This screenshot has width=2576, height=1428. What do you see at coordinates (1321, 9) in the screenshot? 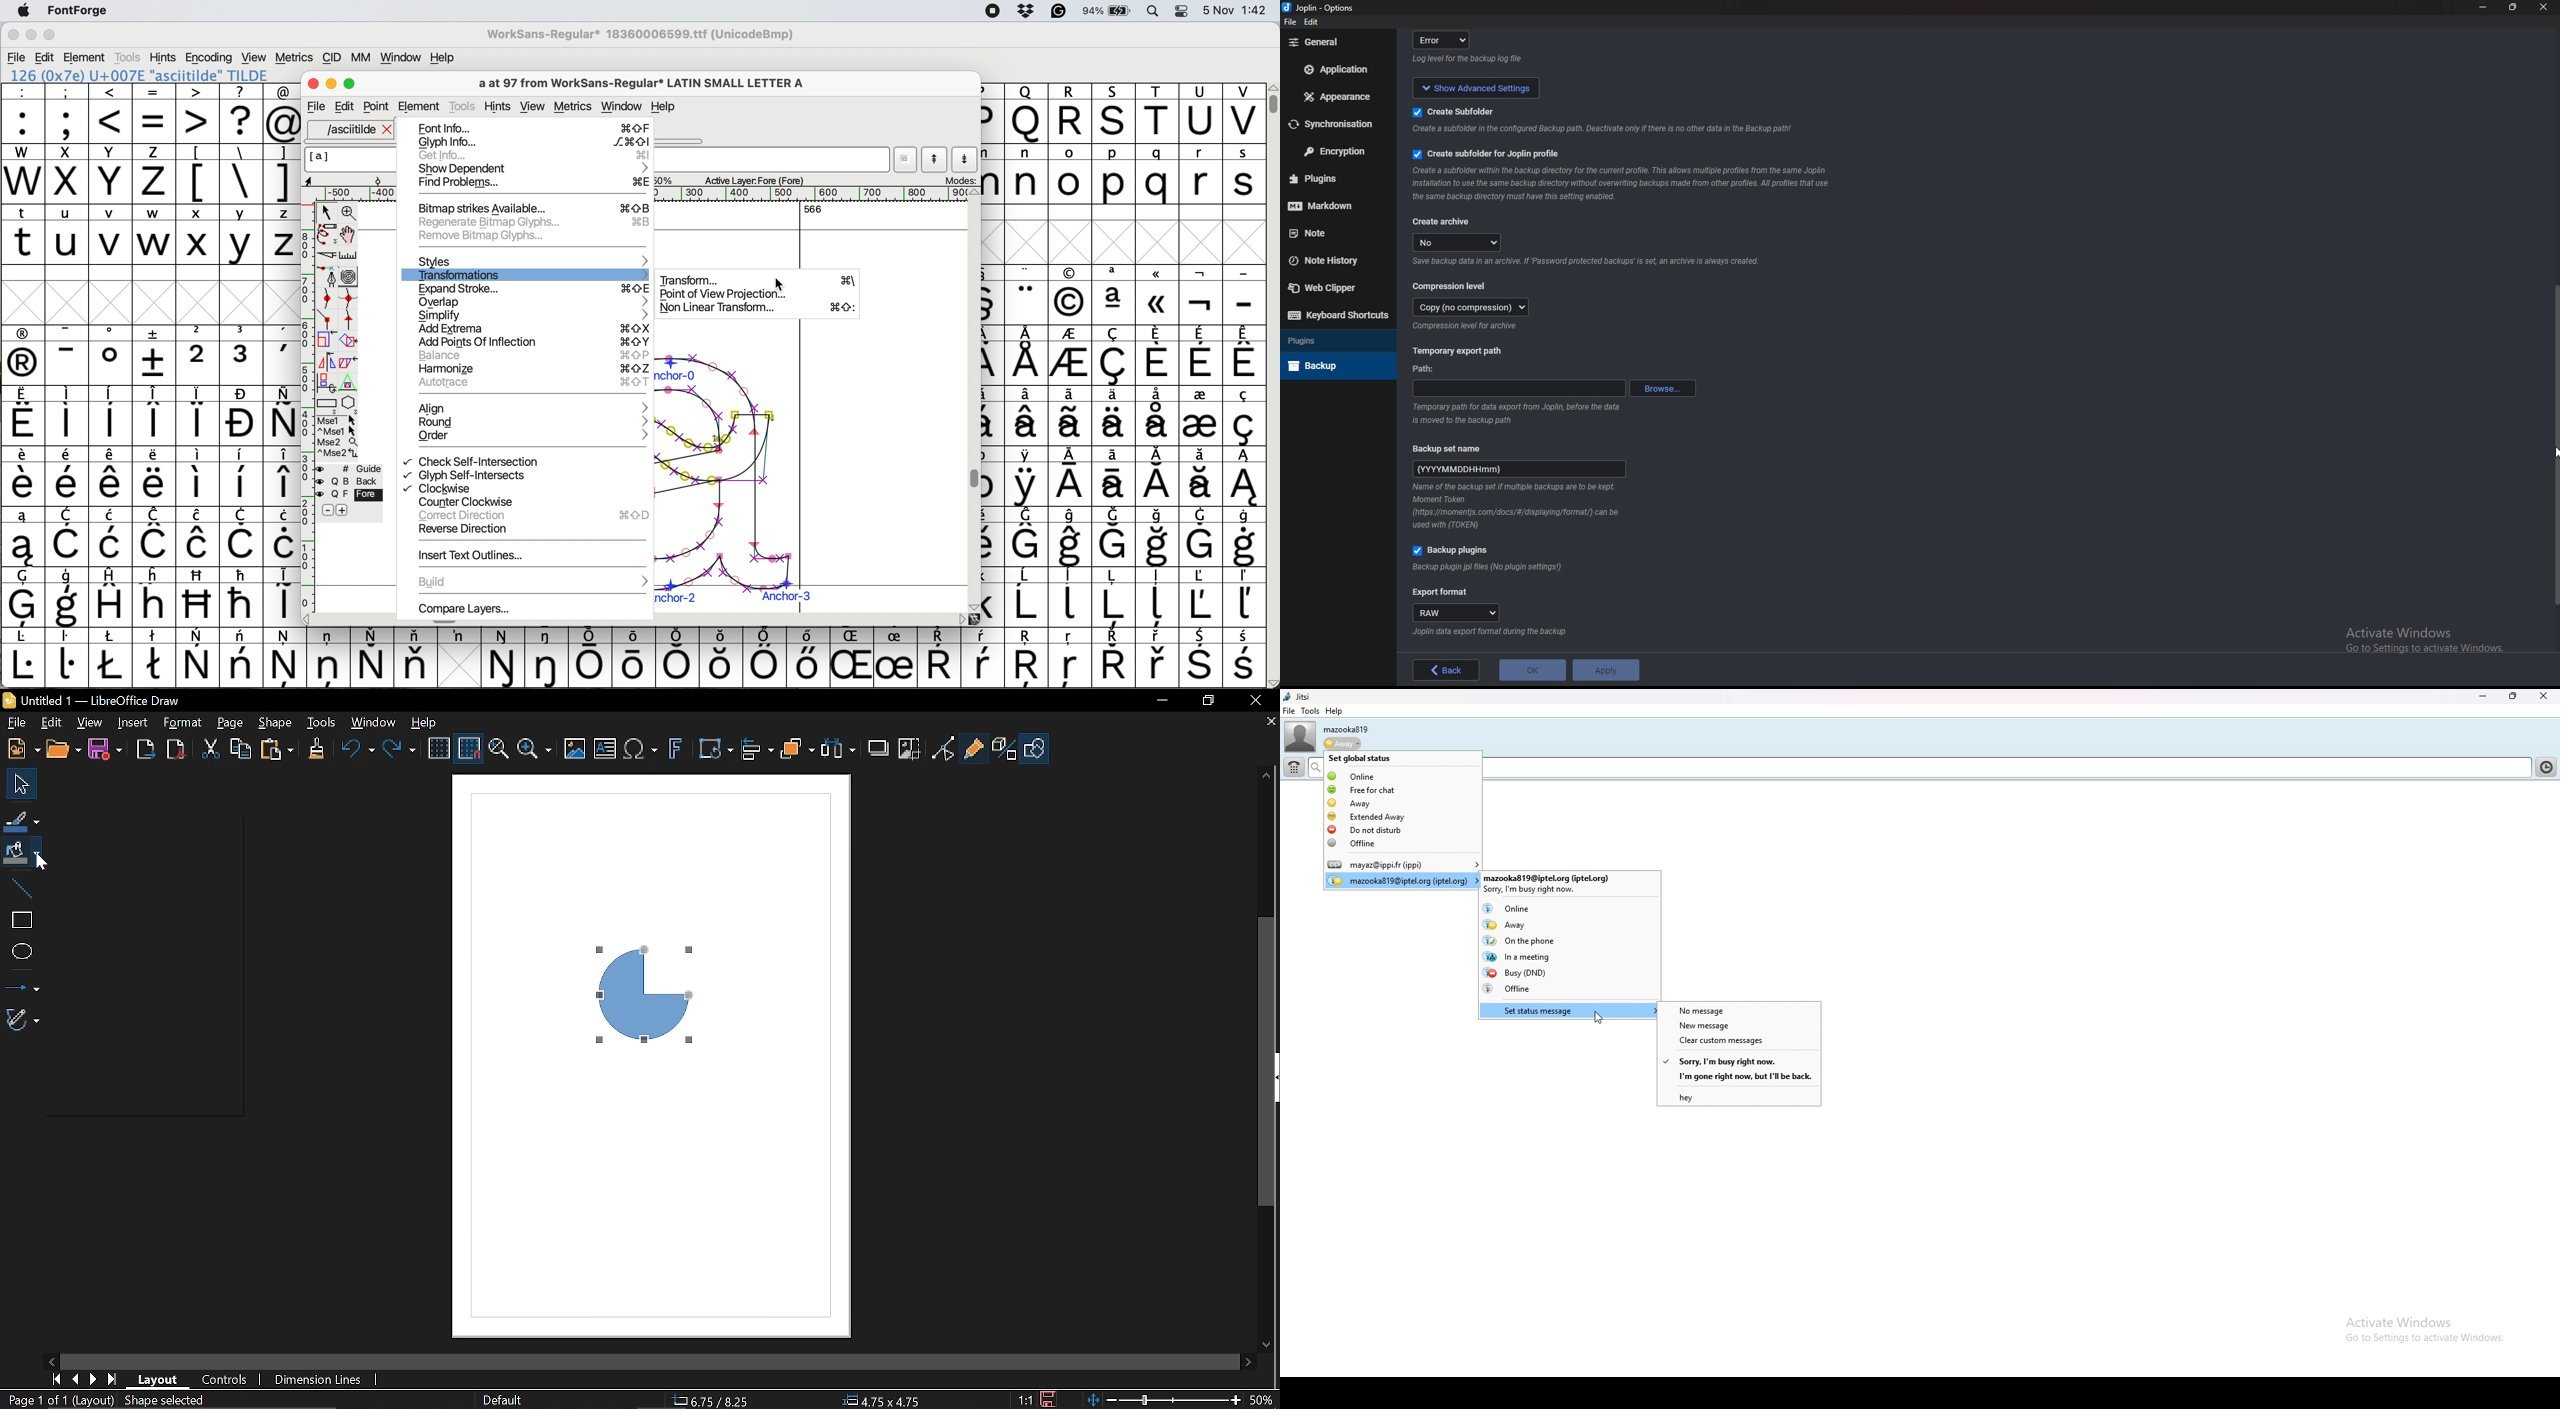
I see `Joplin - options` at bounding box center [1321, 9].